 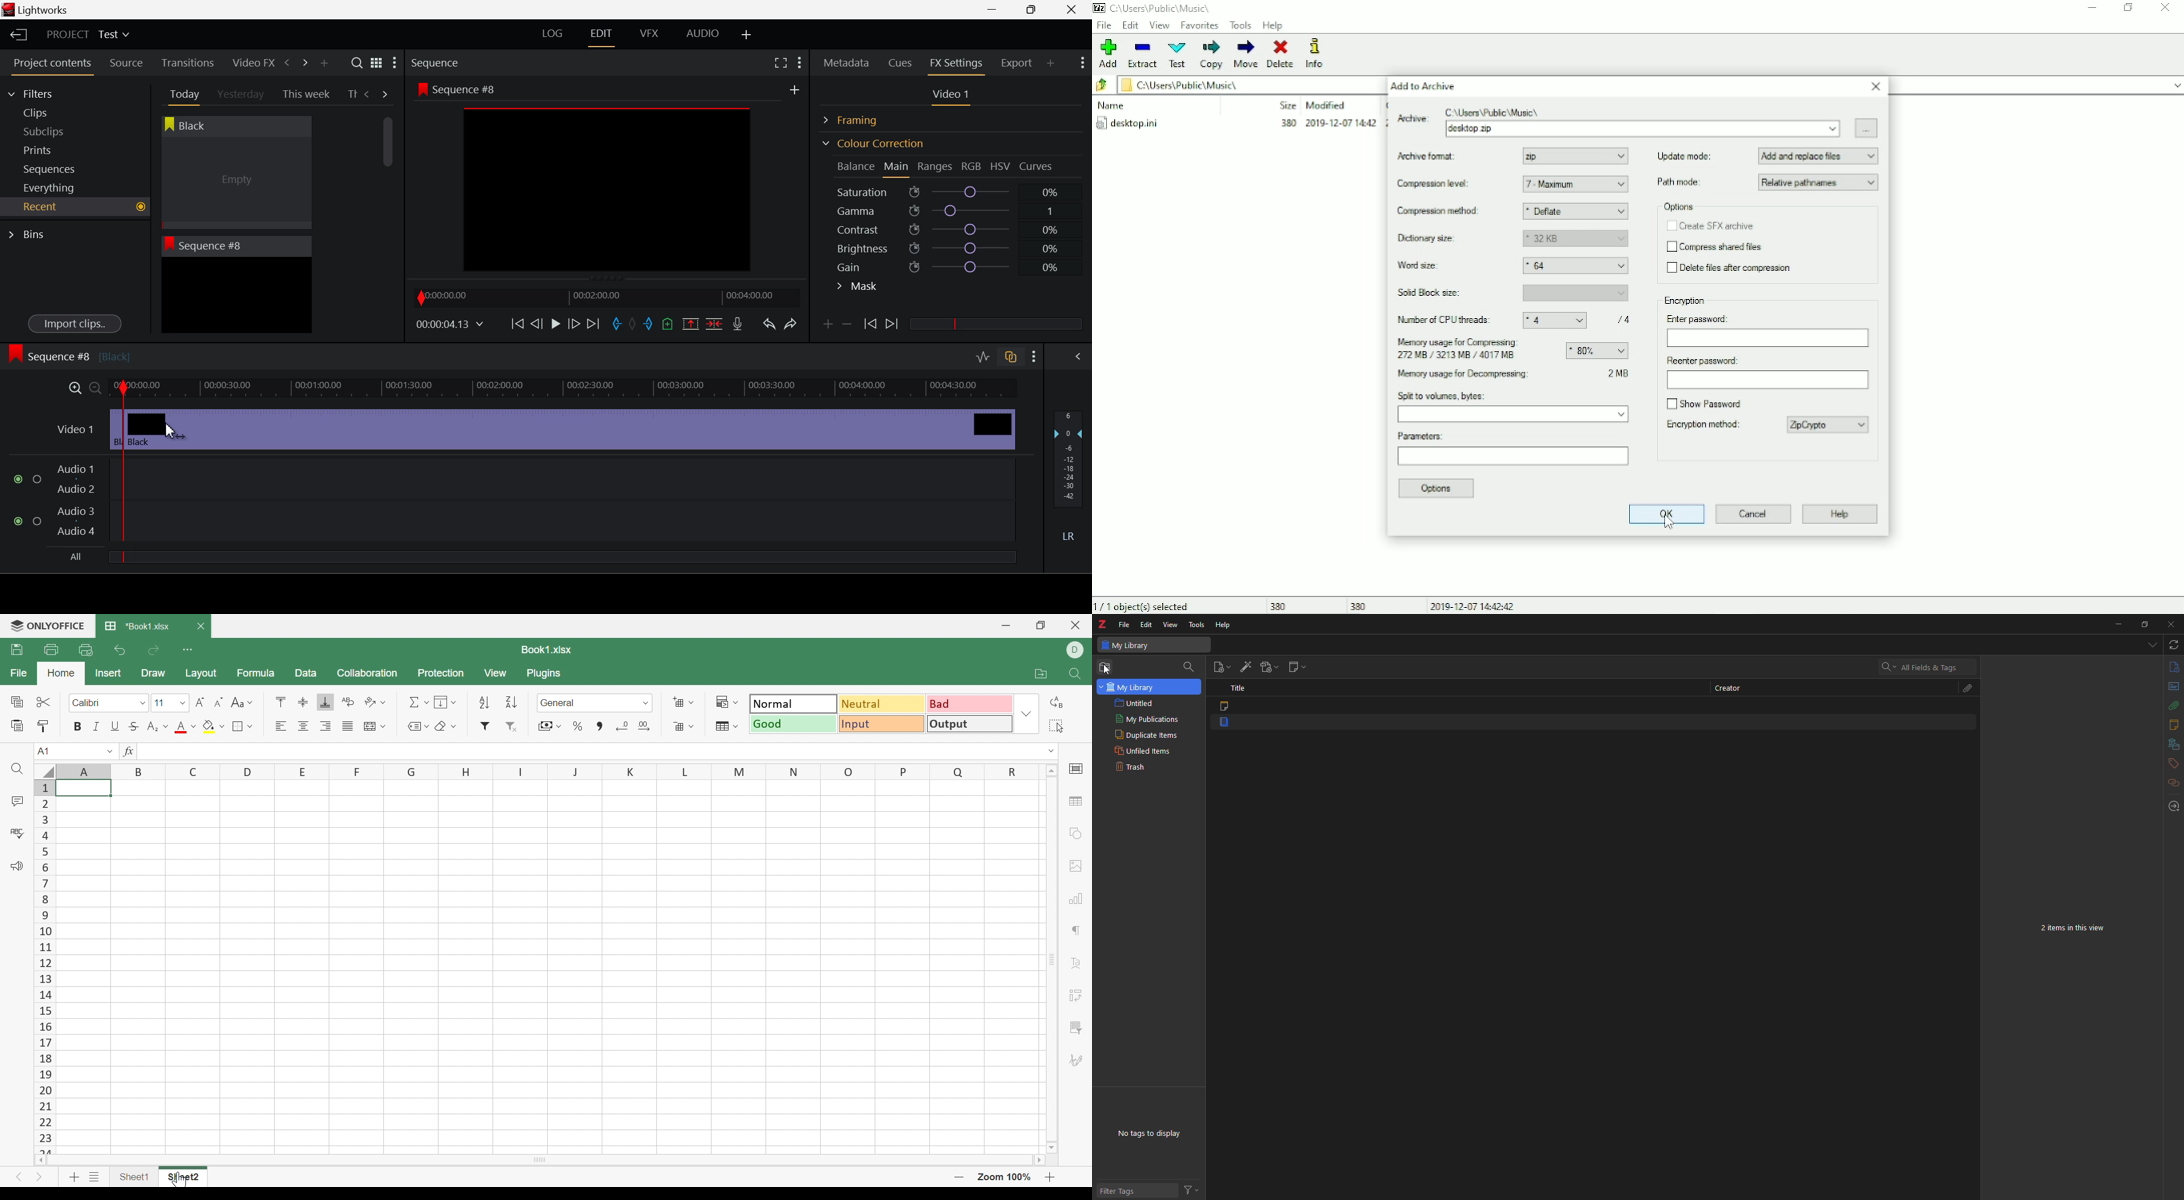 I want to click on Add Layout, so click(x=747, y=35).